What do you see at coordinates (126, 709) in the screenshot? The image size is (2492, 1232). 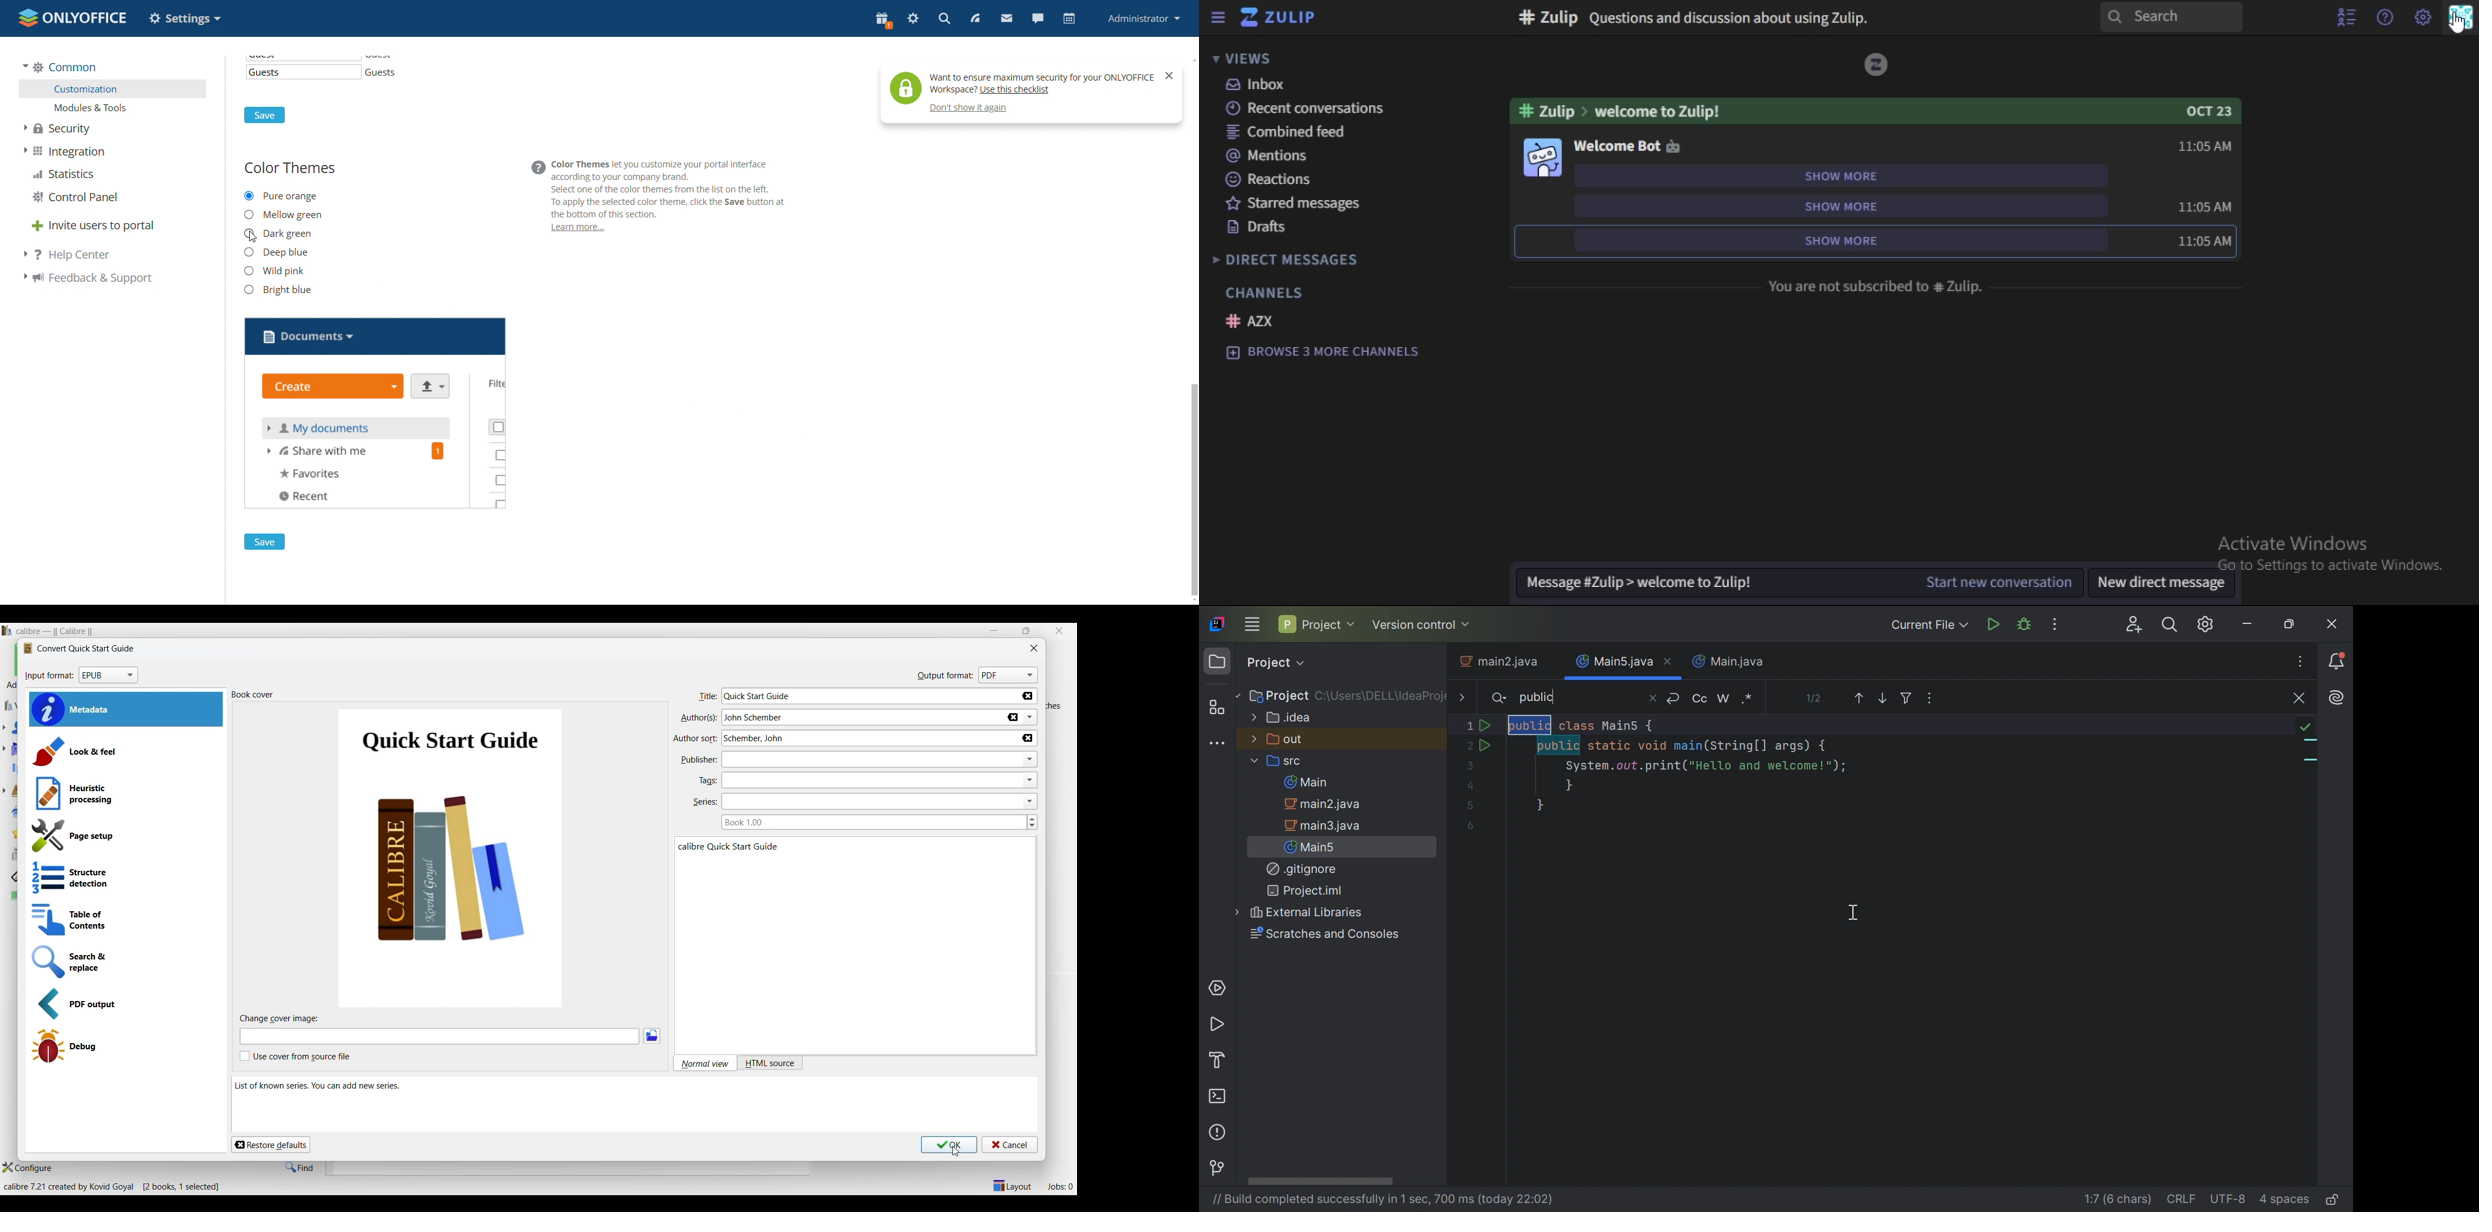 I see `Metadata` at bounding box center [126, 709].